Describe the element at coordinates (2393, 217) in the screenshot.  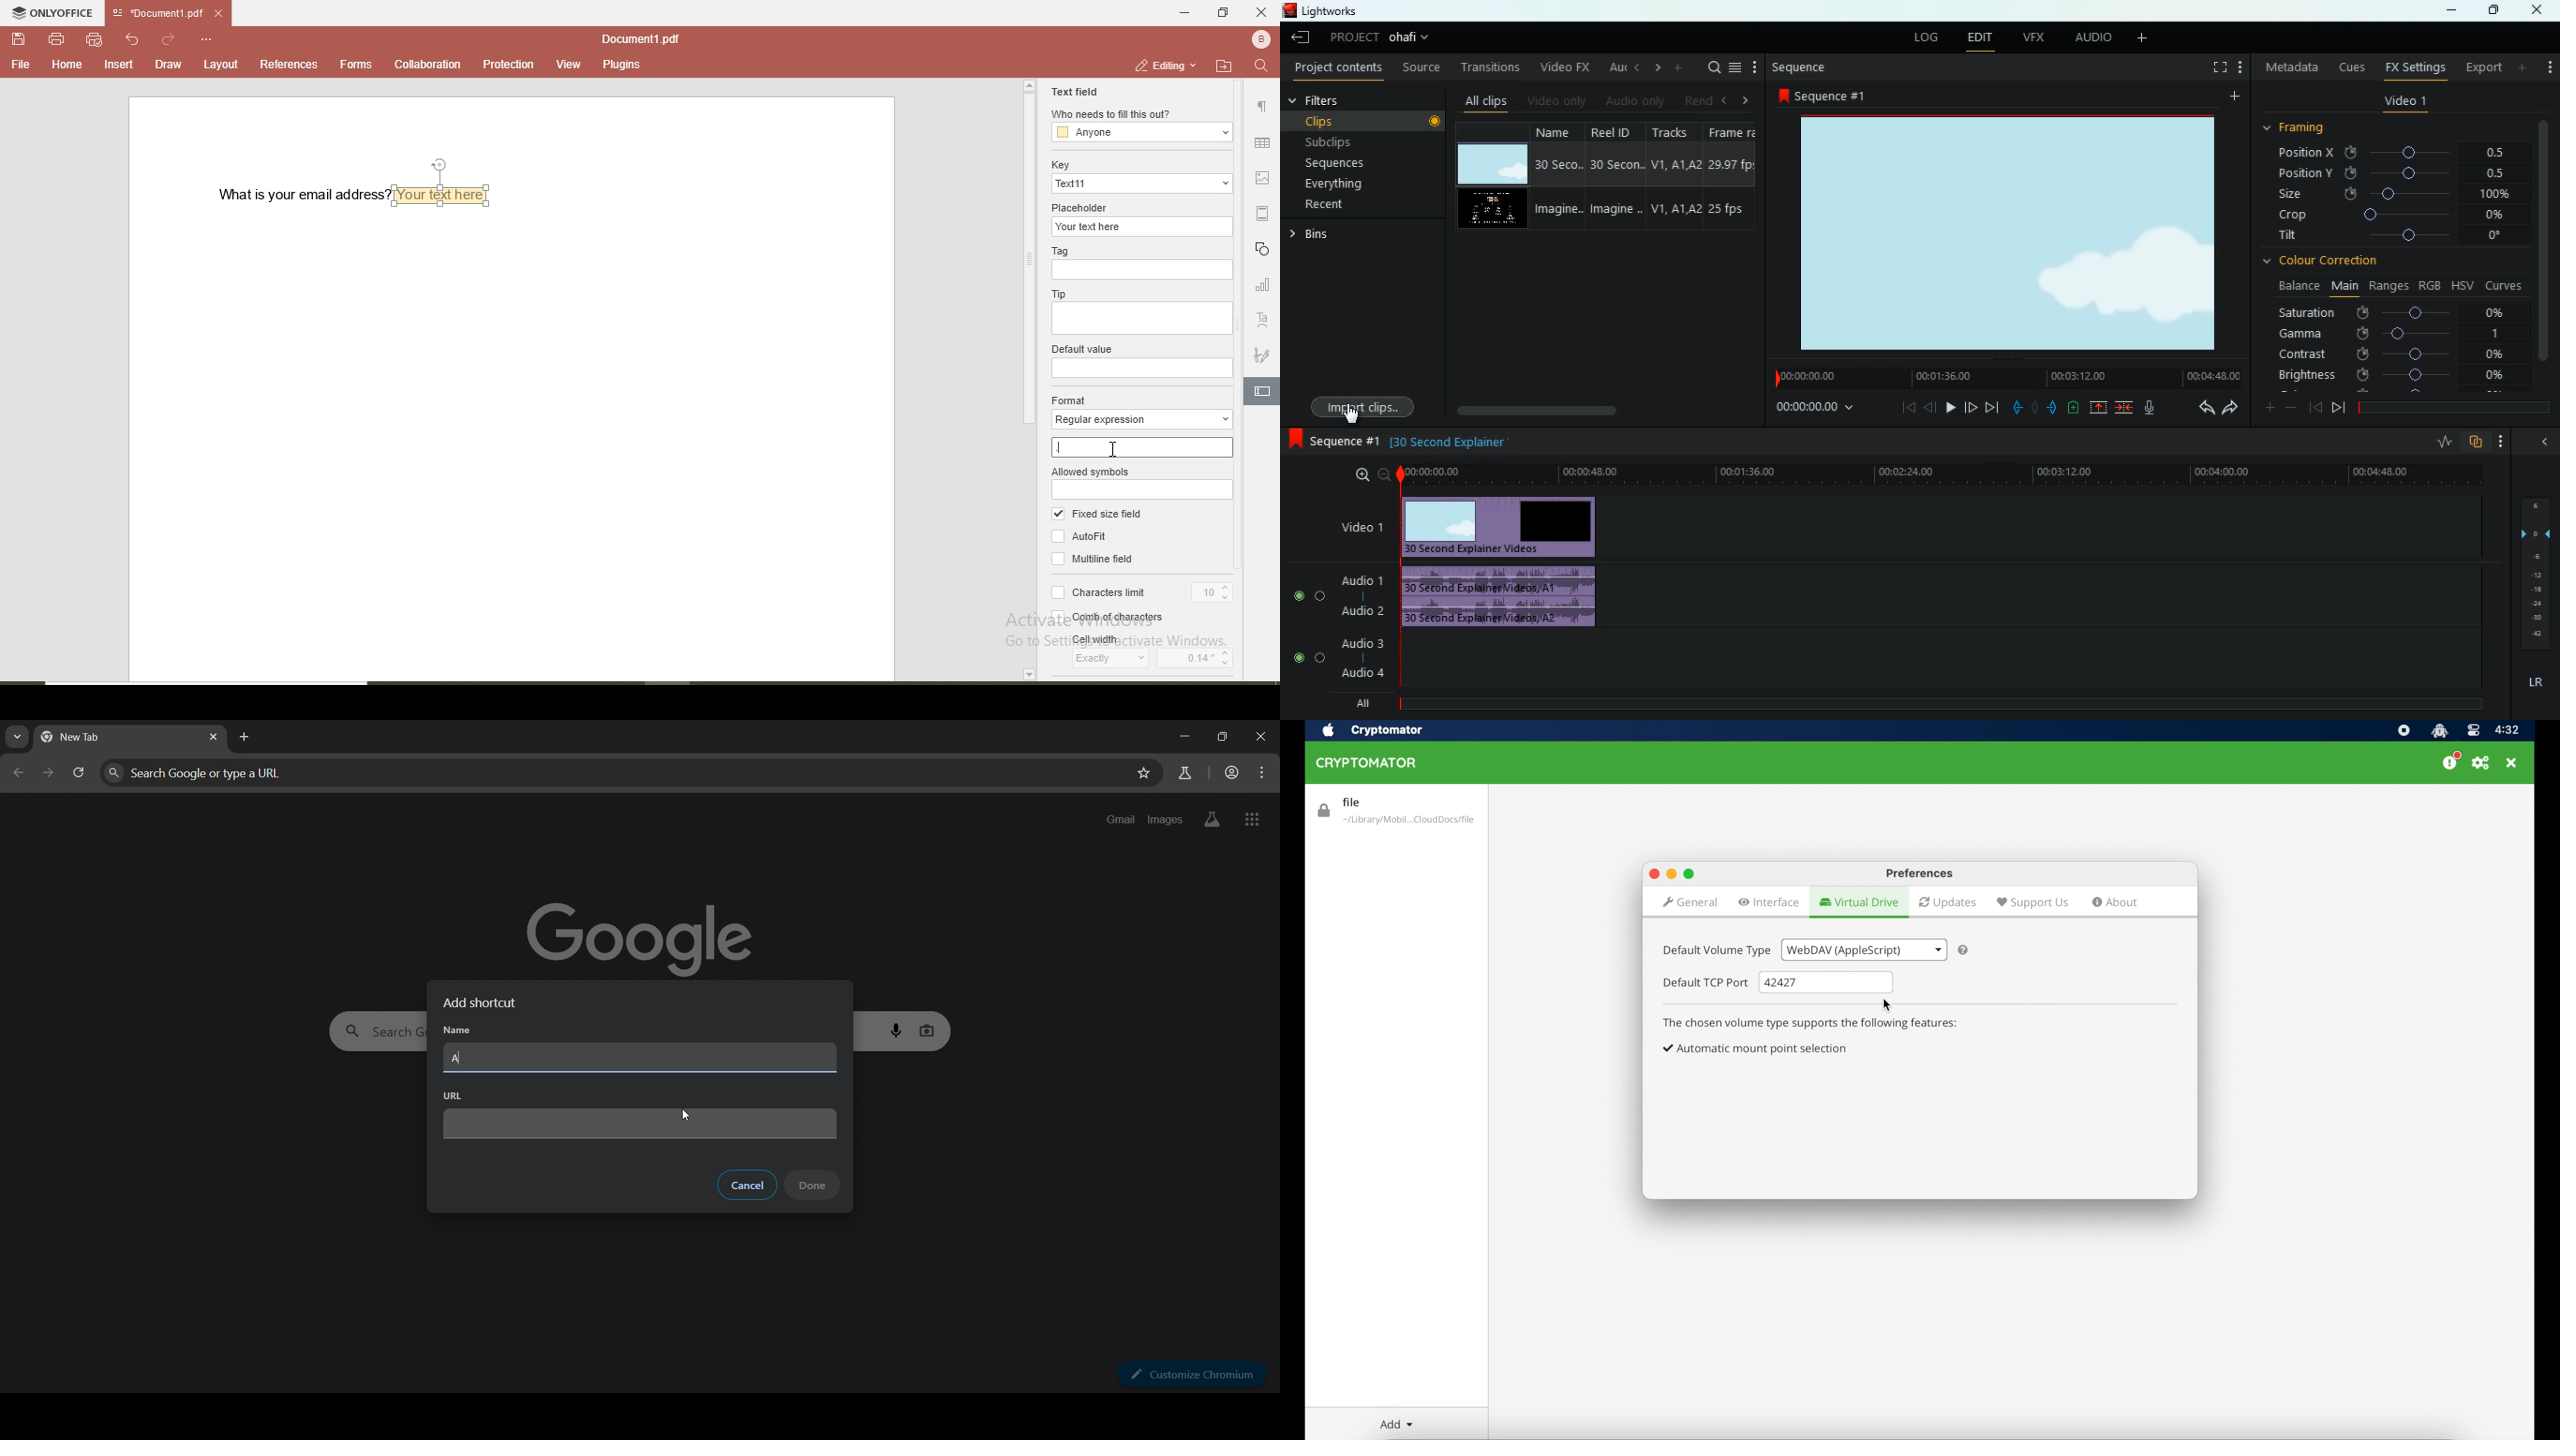
I see `crop` at that location.